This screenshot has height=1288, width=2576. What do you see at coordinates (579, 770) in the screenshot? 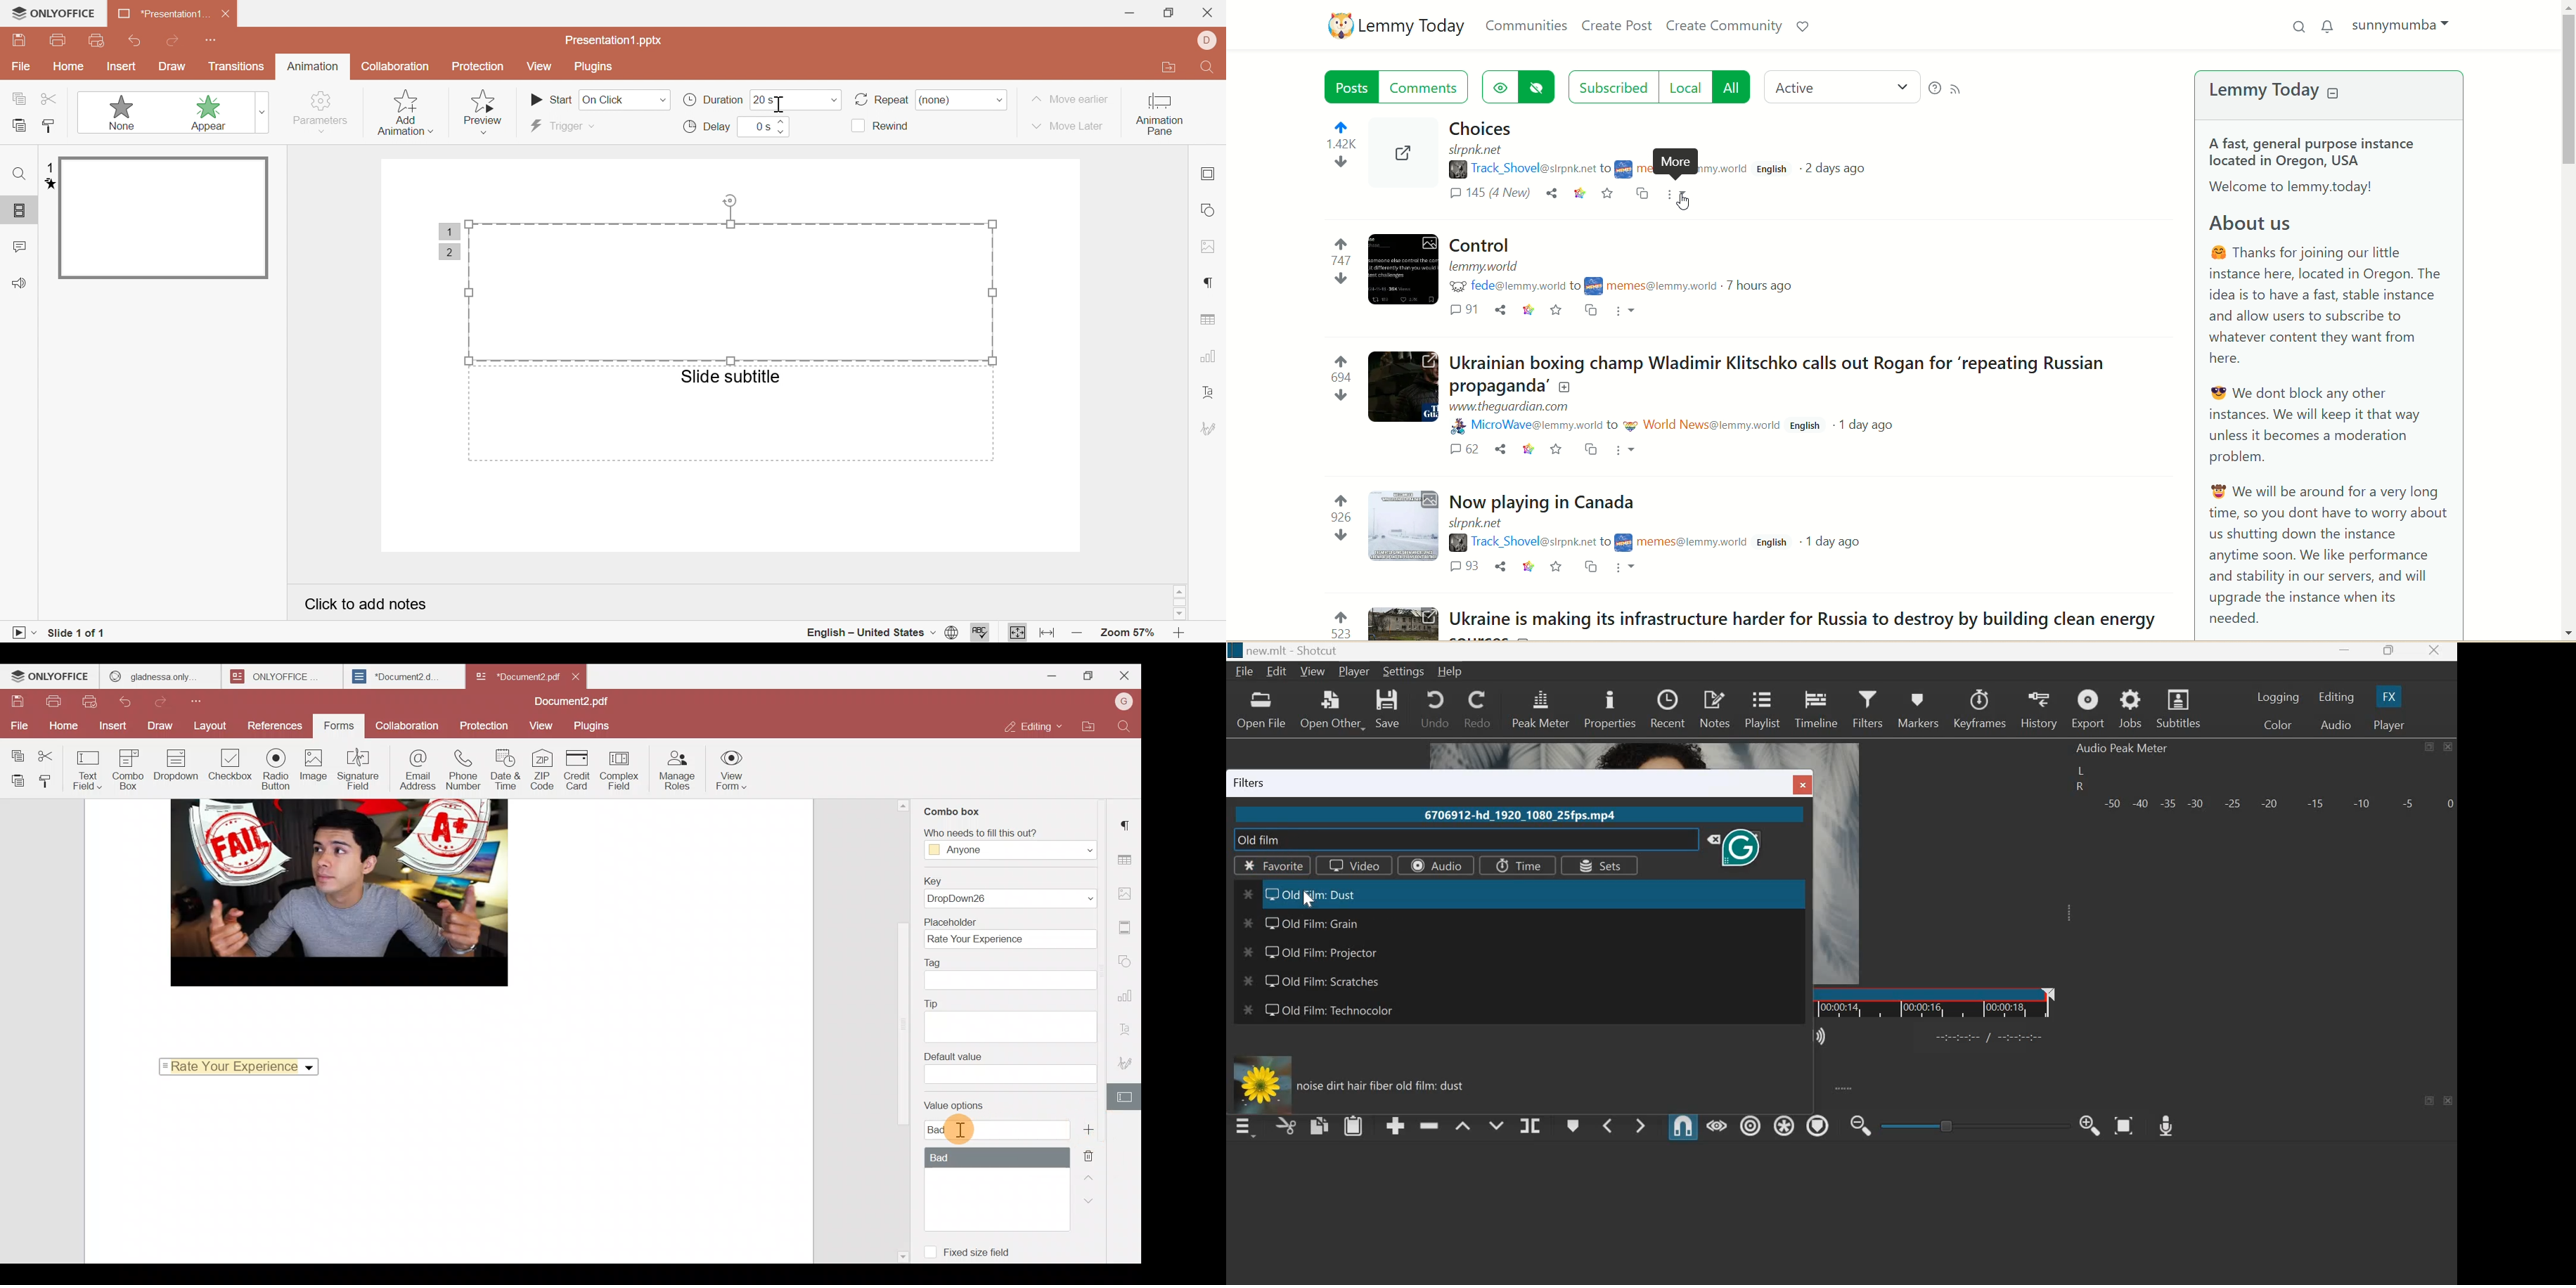
I see `Credit card` at bounding box center [579, 770].